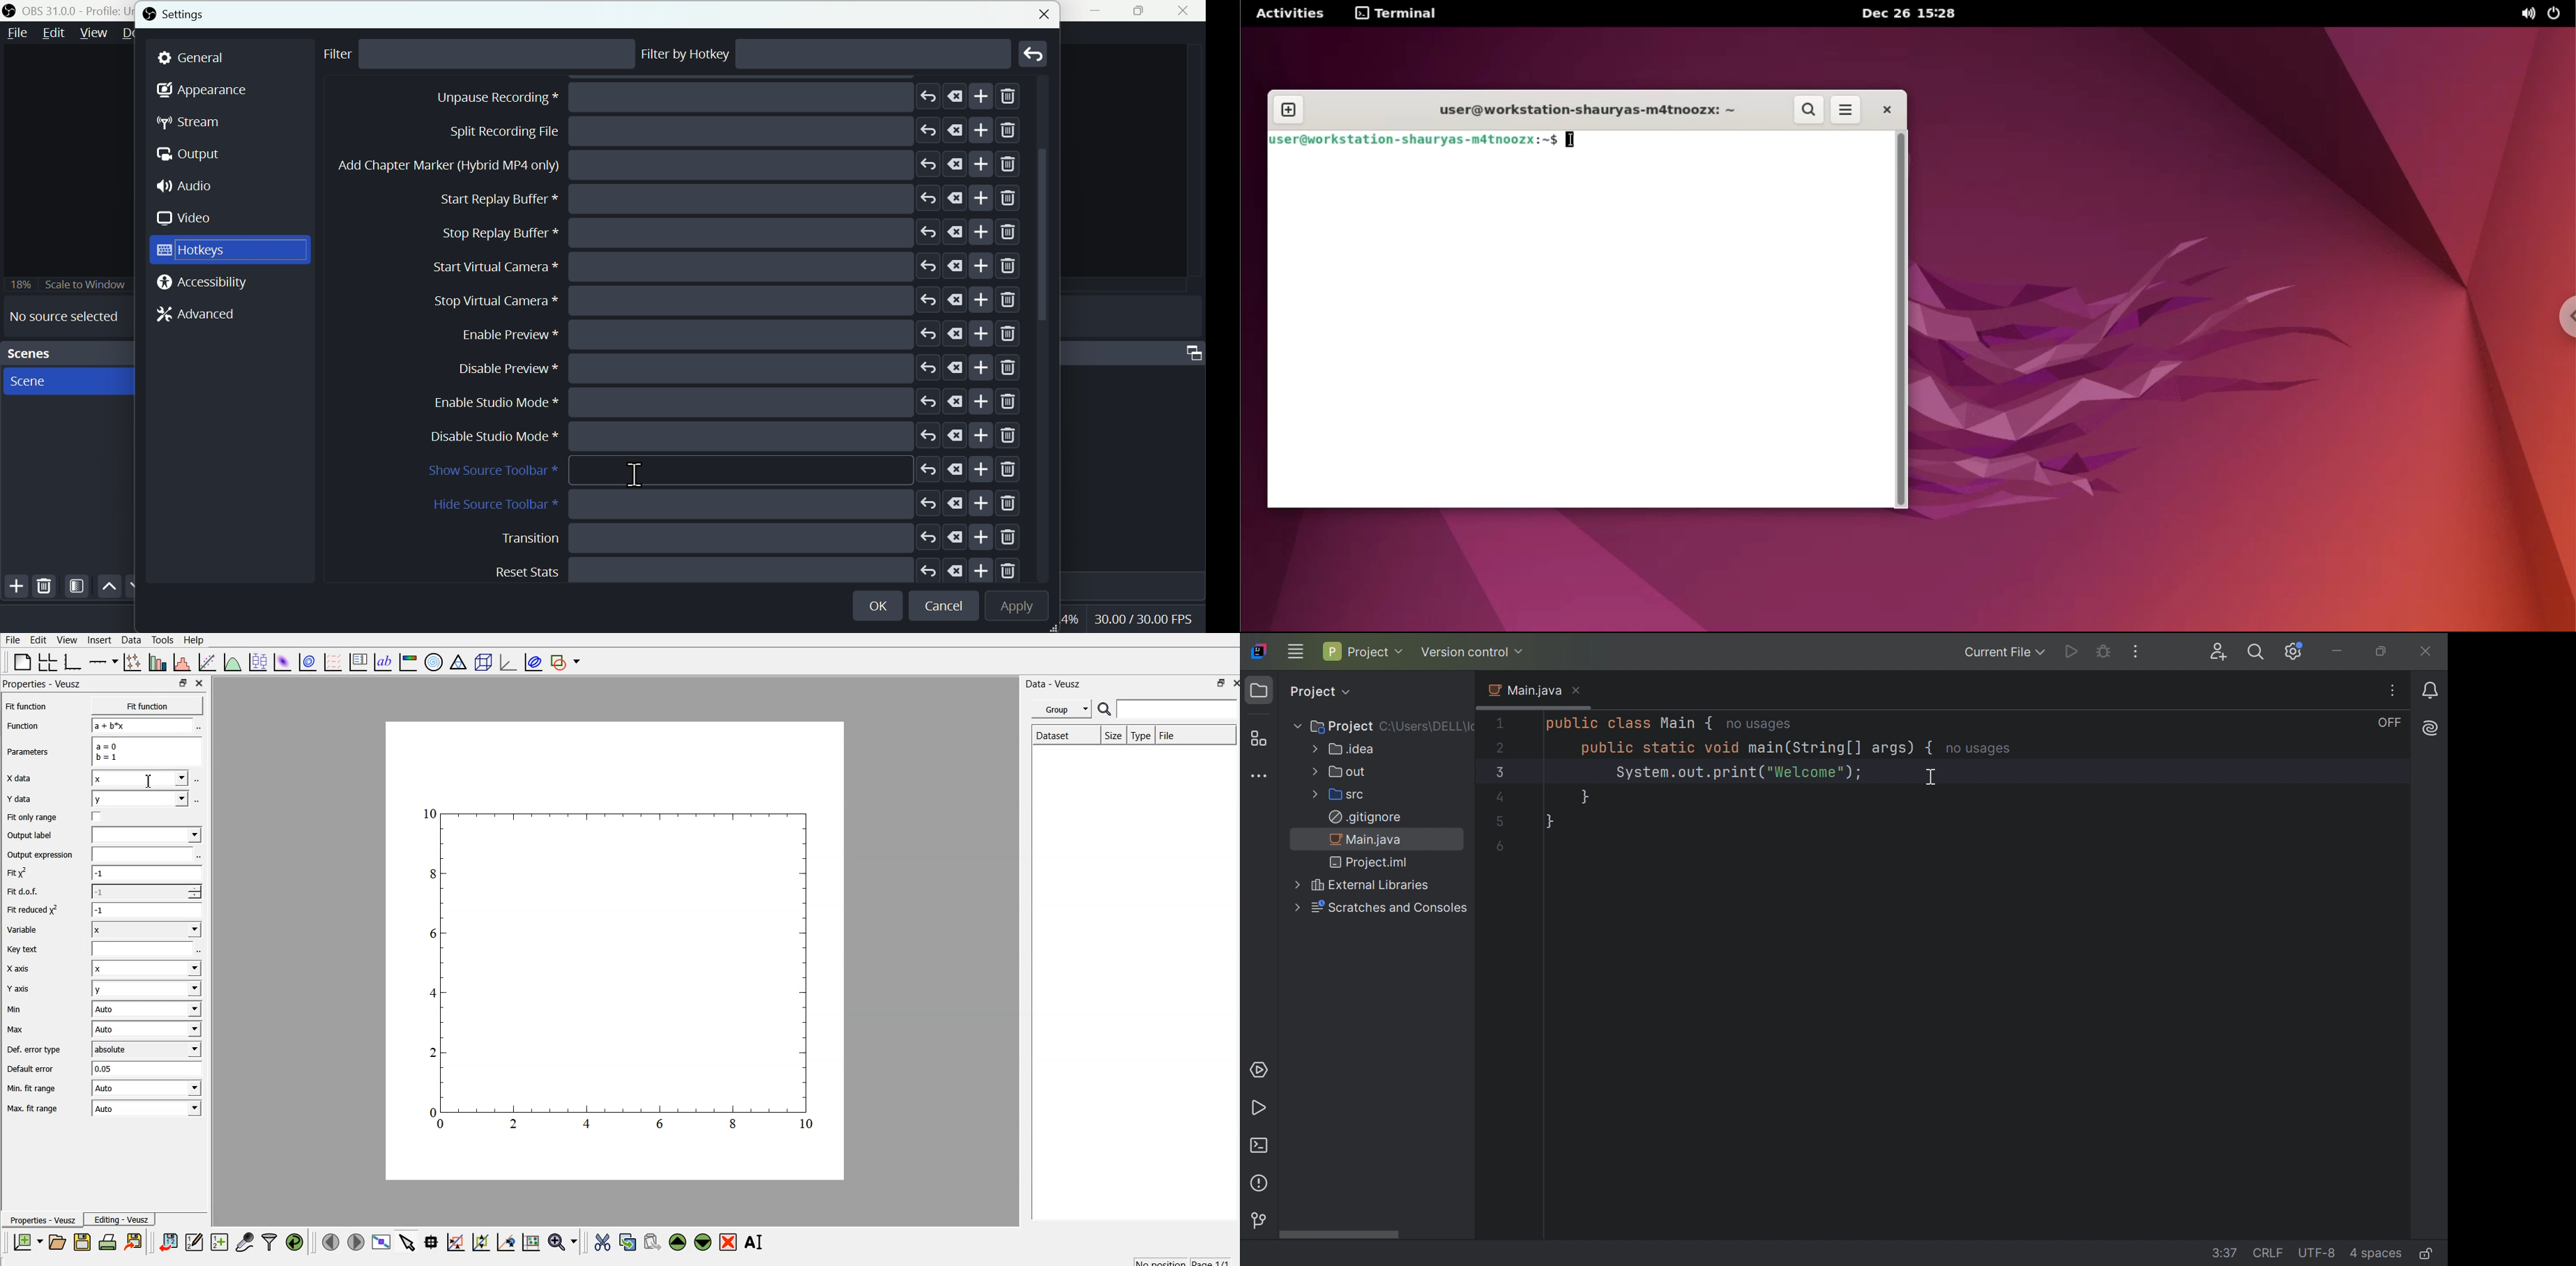 This screenshot has height=1288, width=2576. I want to click on next page, so click(355, 1243).